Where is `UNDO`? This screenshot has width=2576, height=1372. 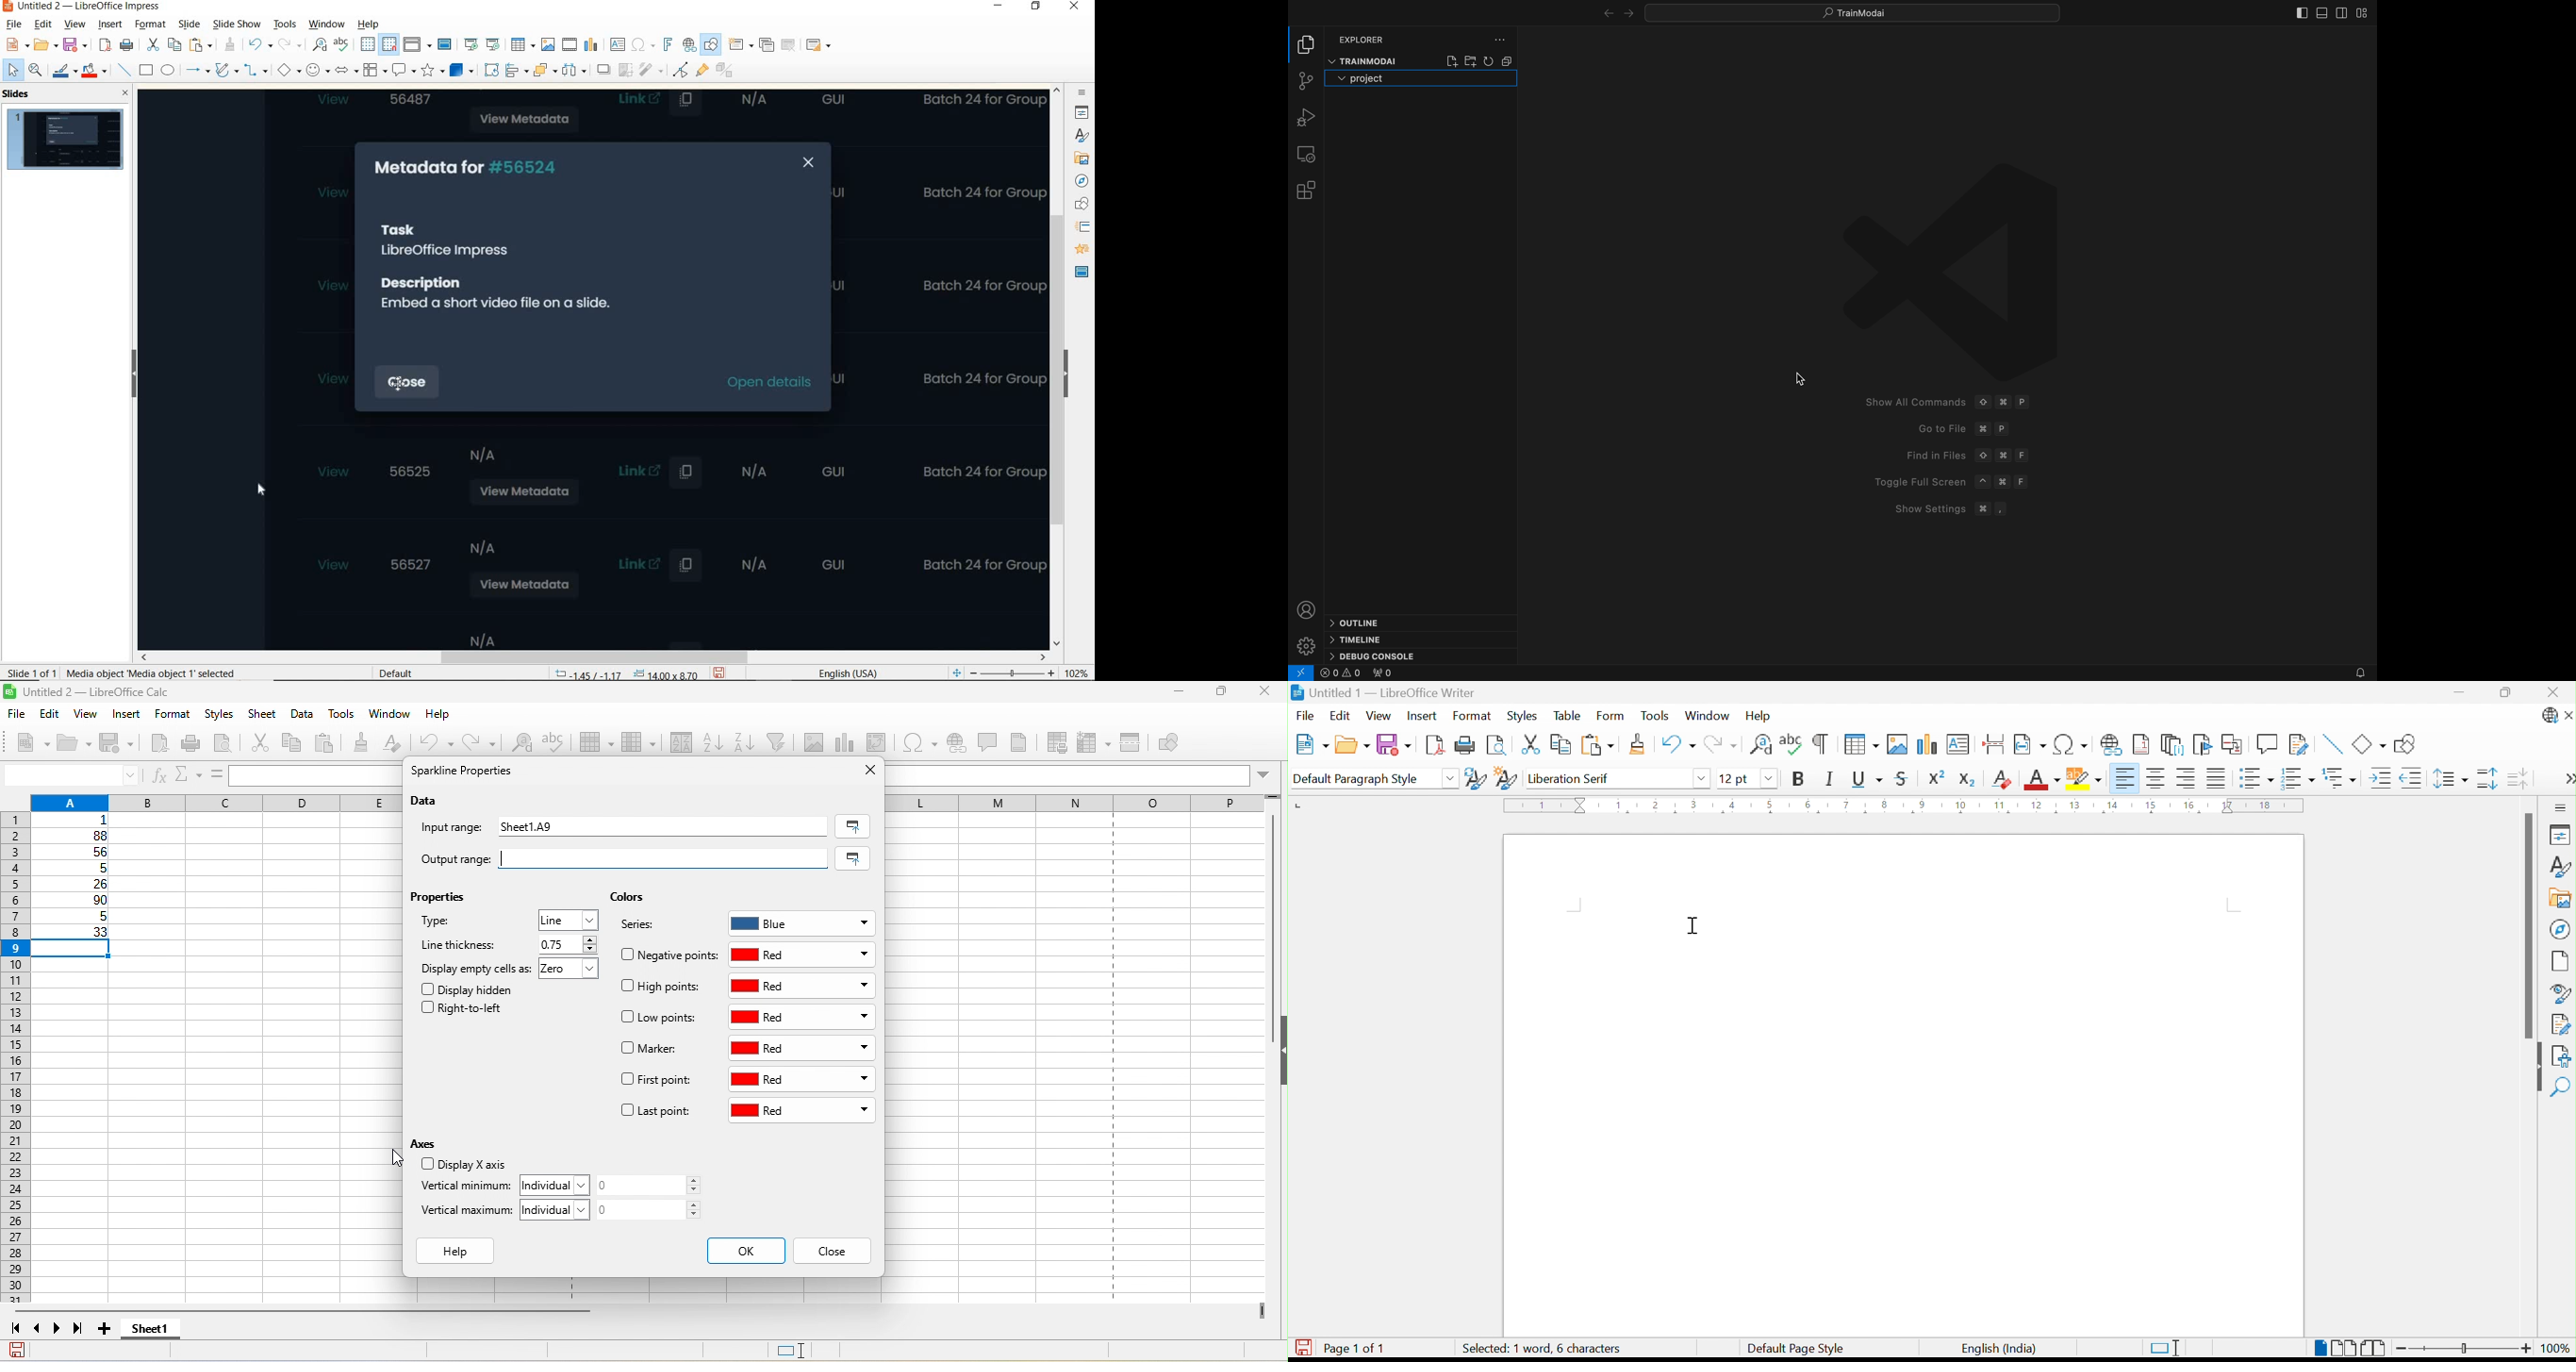 UNDO is located at coordinates (261, 45).